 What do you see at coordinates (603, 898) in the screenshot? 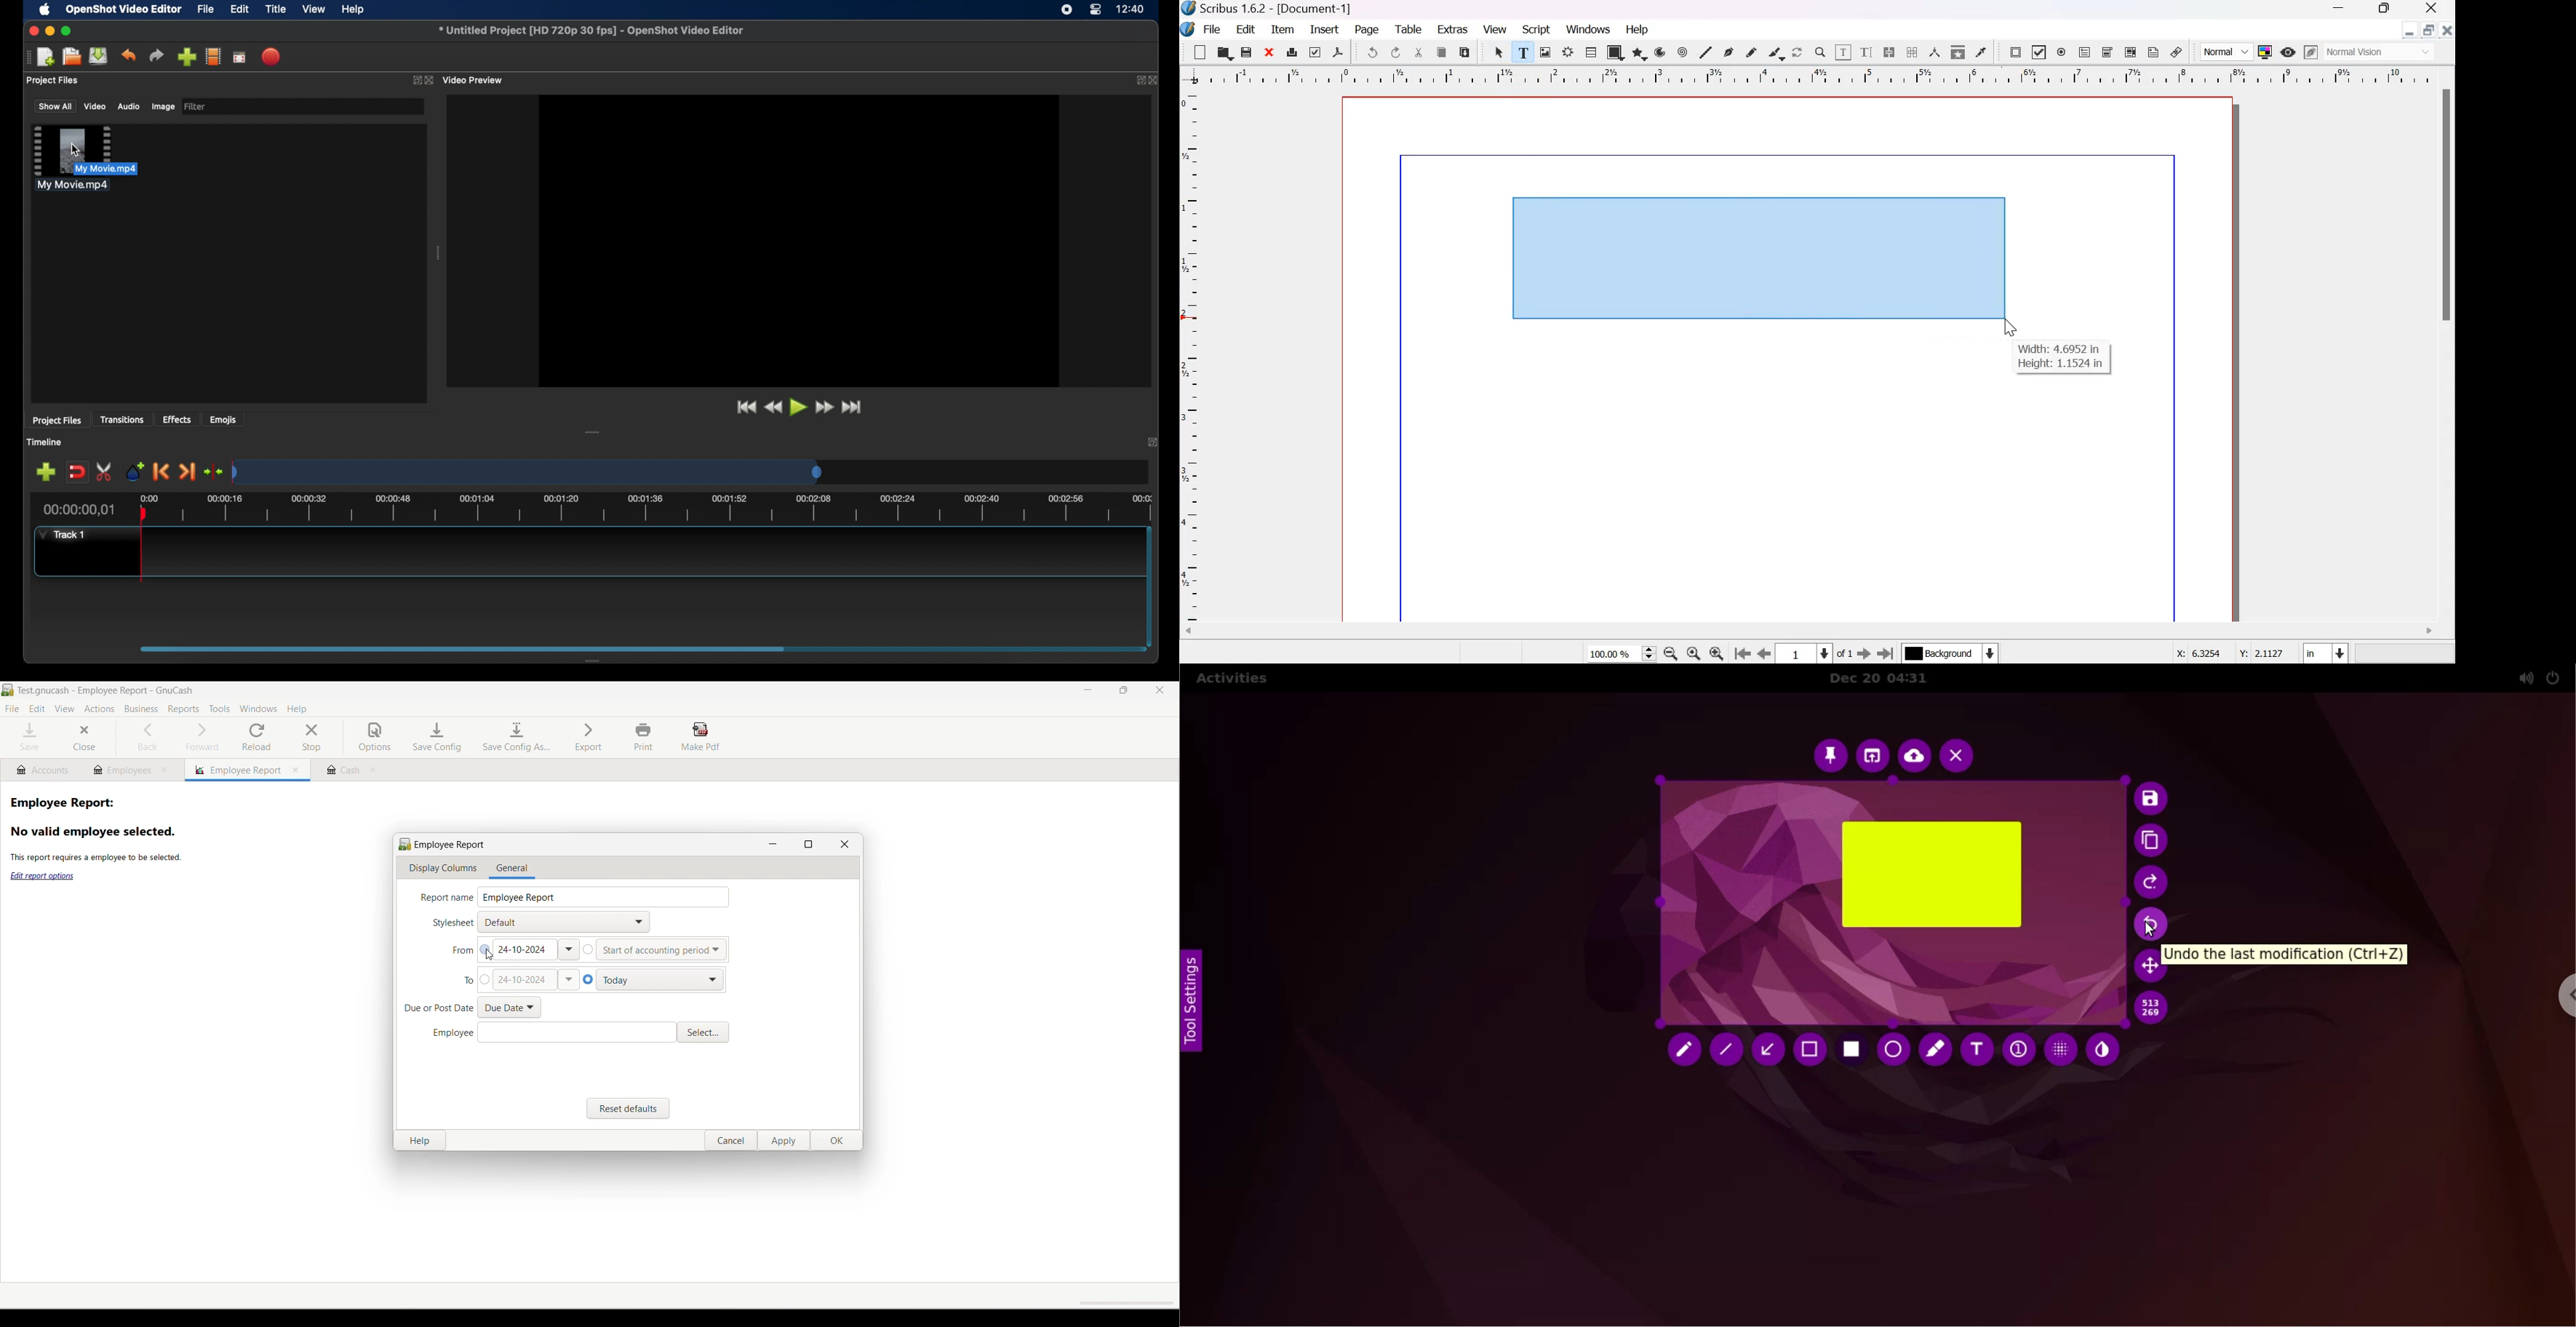
I see `Report name` at bounding box center [603, 898].